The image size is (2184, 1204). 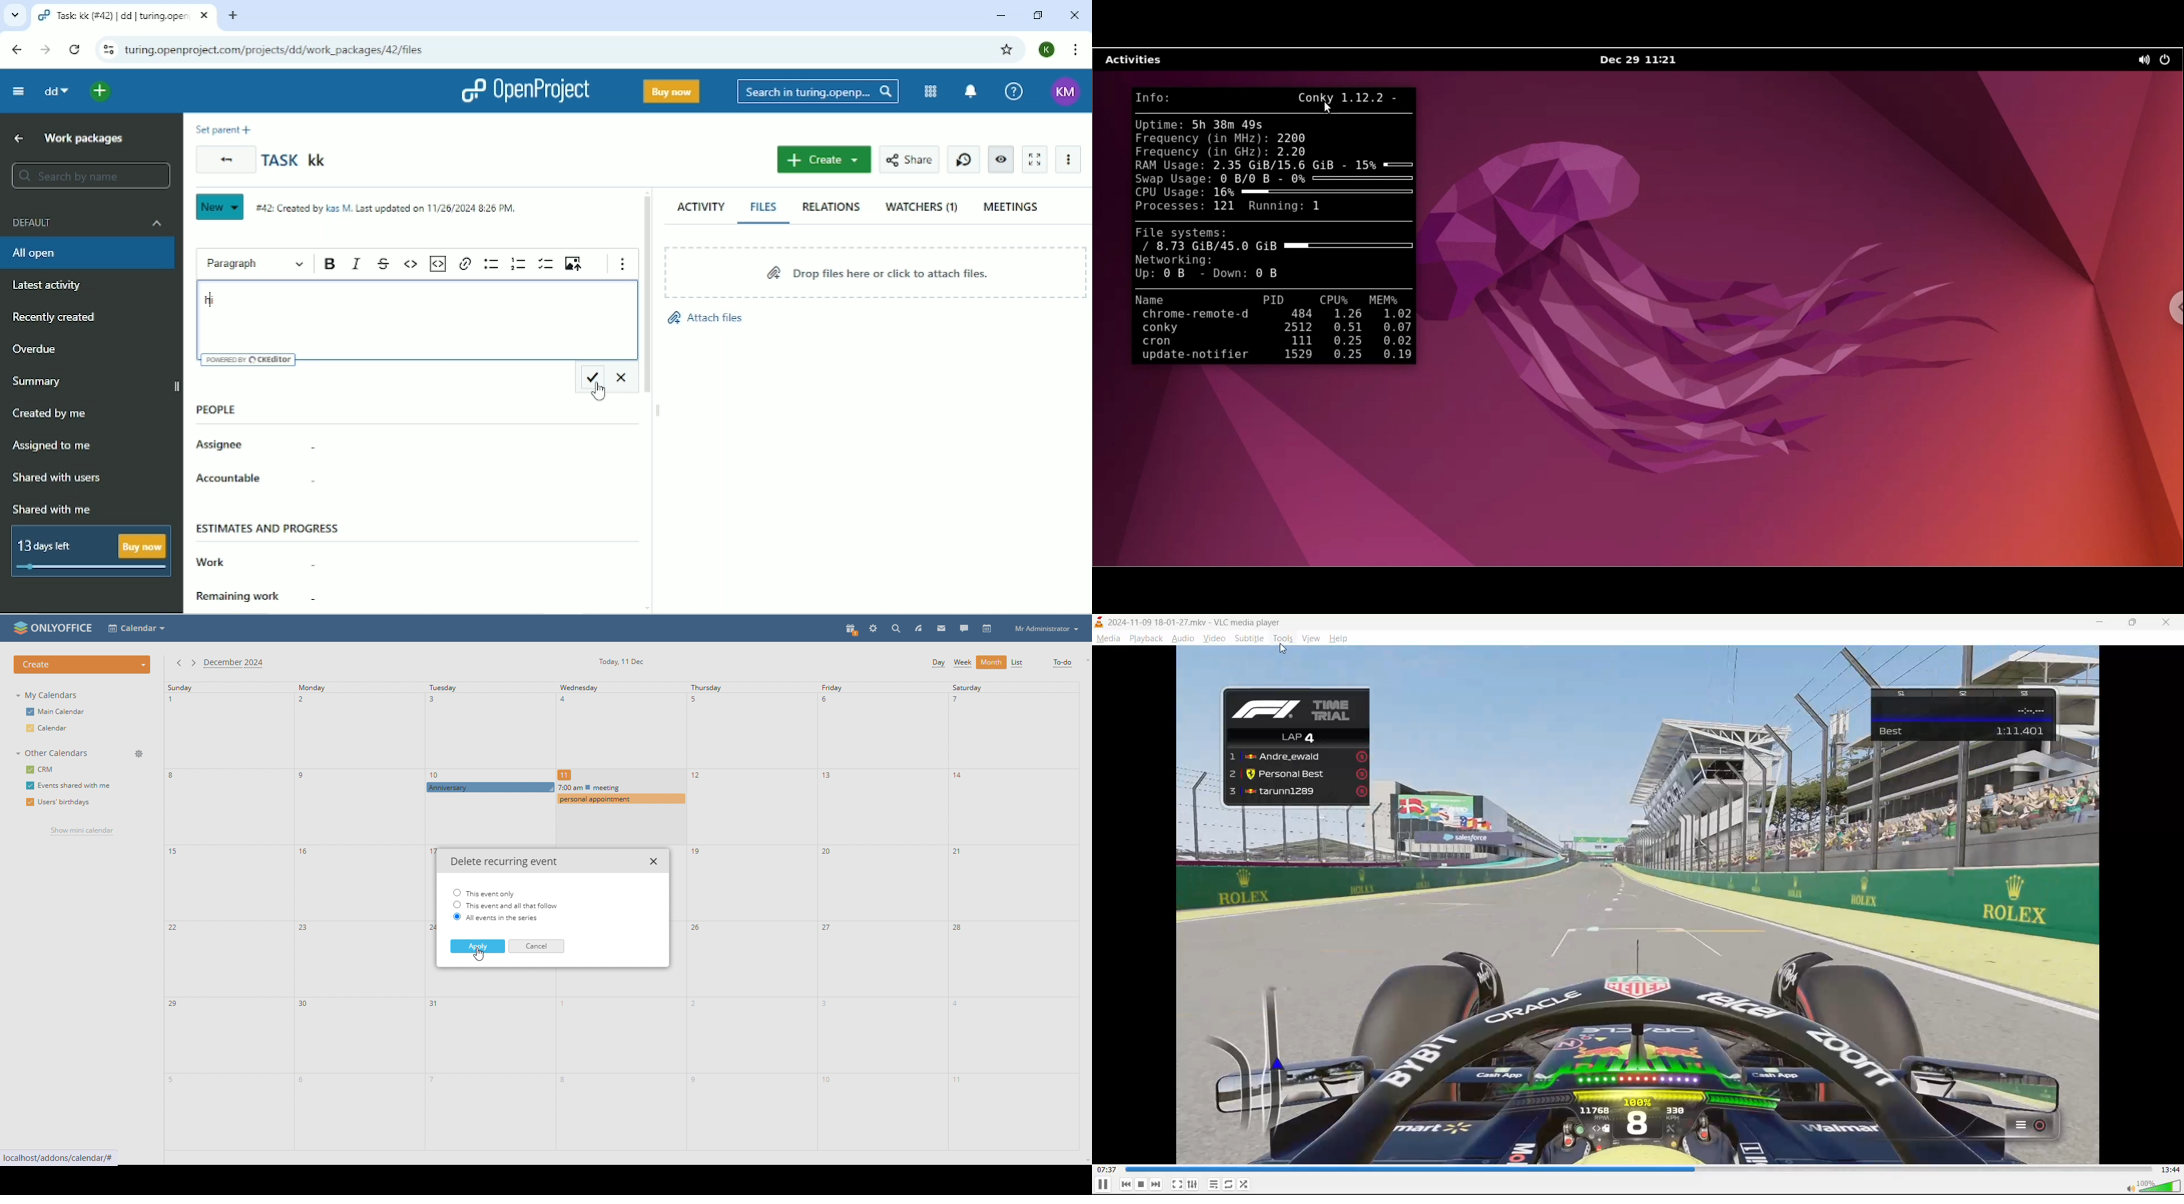 I want to click on Up, so click(x=19, y=139).